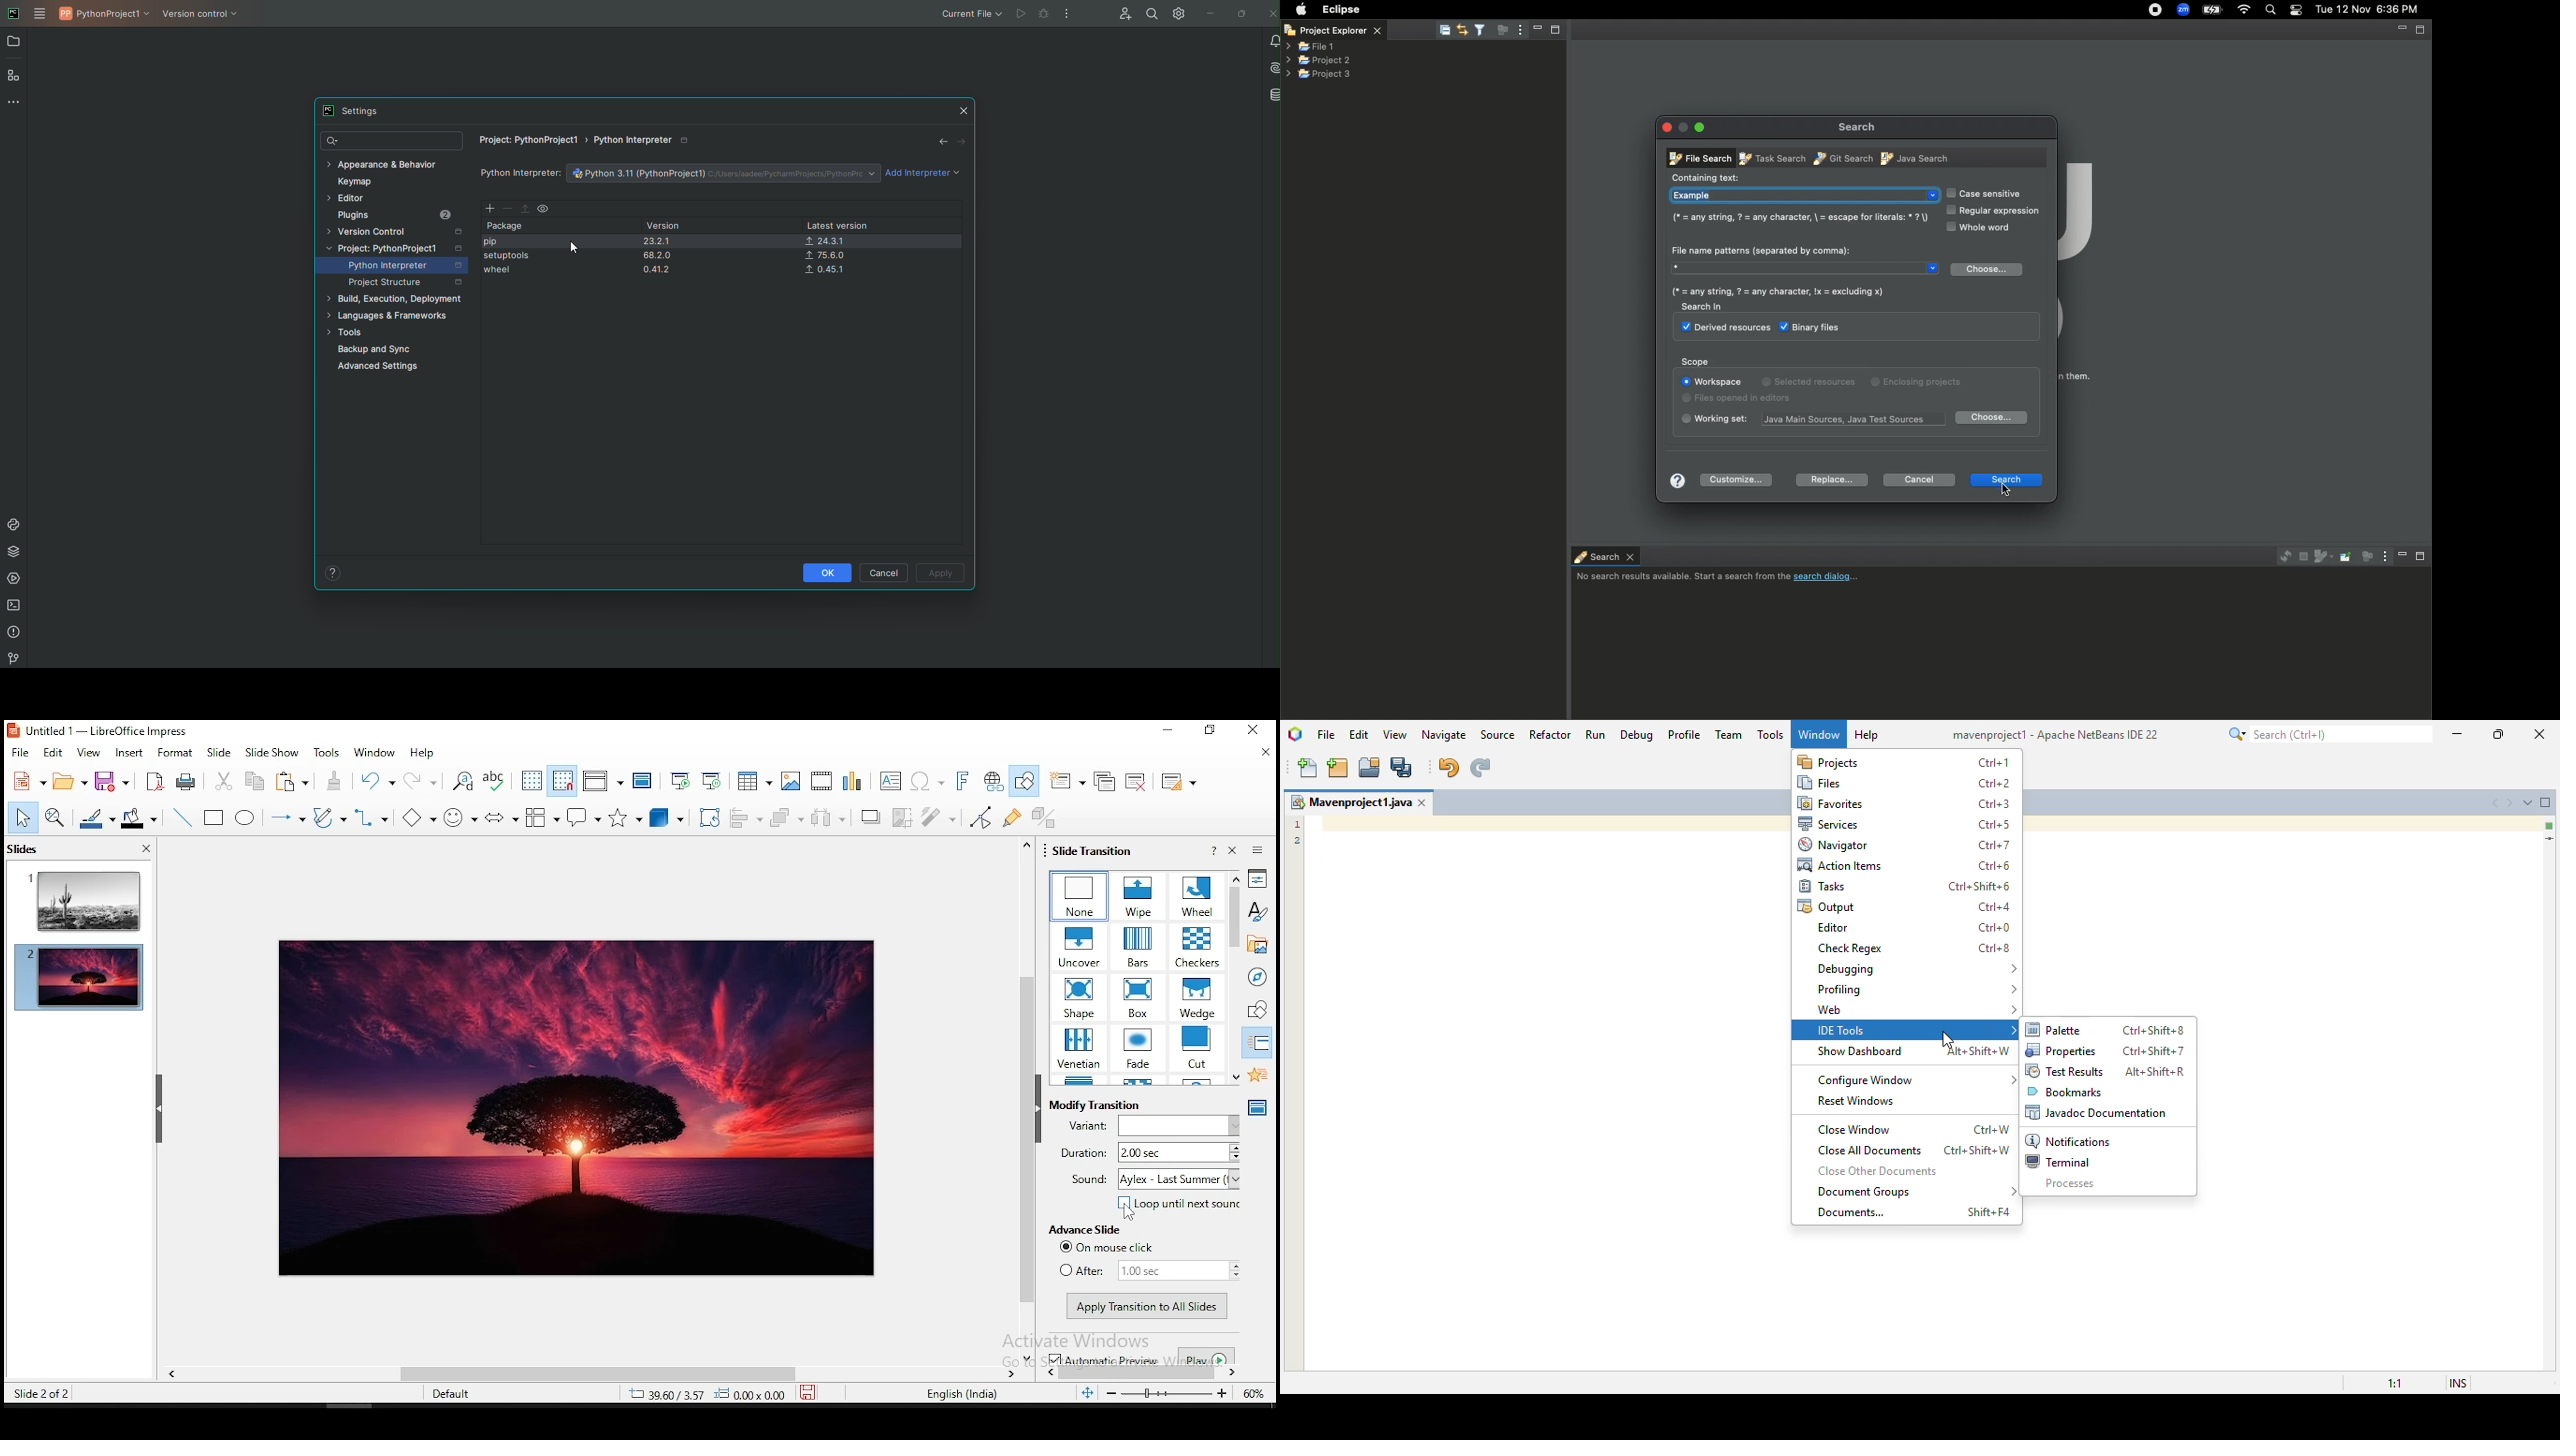 The image size is (2576, 1456). Describe the element at coordinates (287, 820) in the screenshot. I see `lines and arrows` at that location.